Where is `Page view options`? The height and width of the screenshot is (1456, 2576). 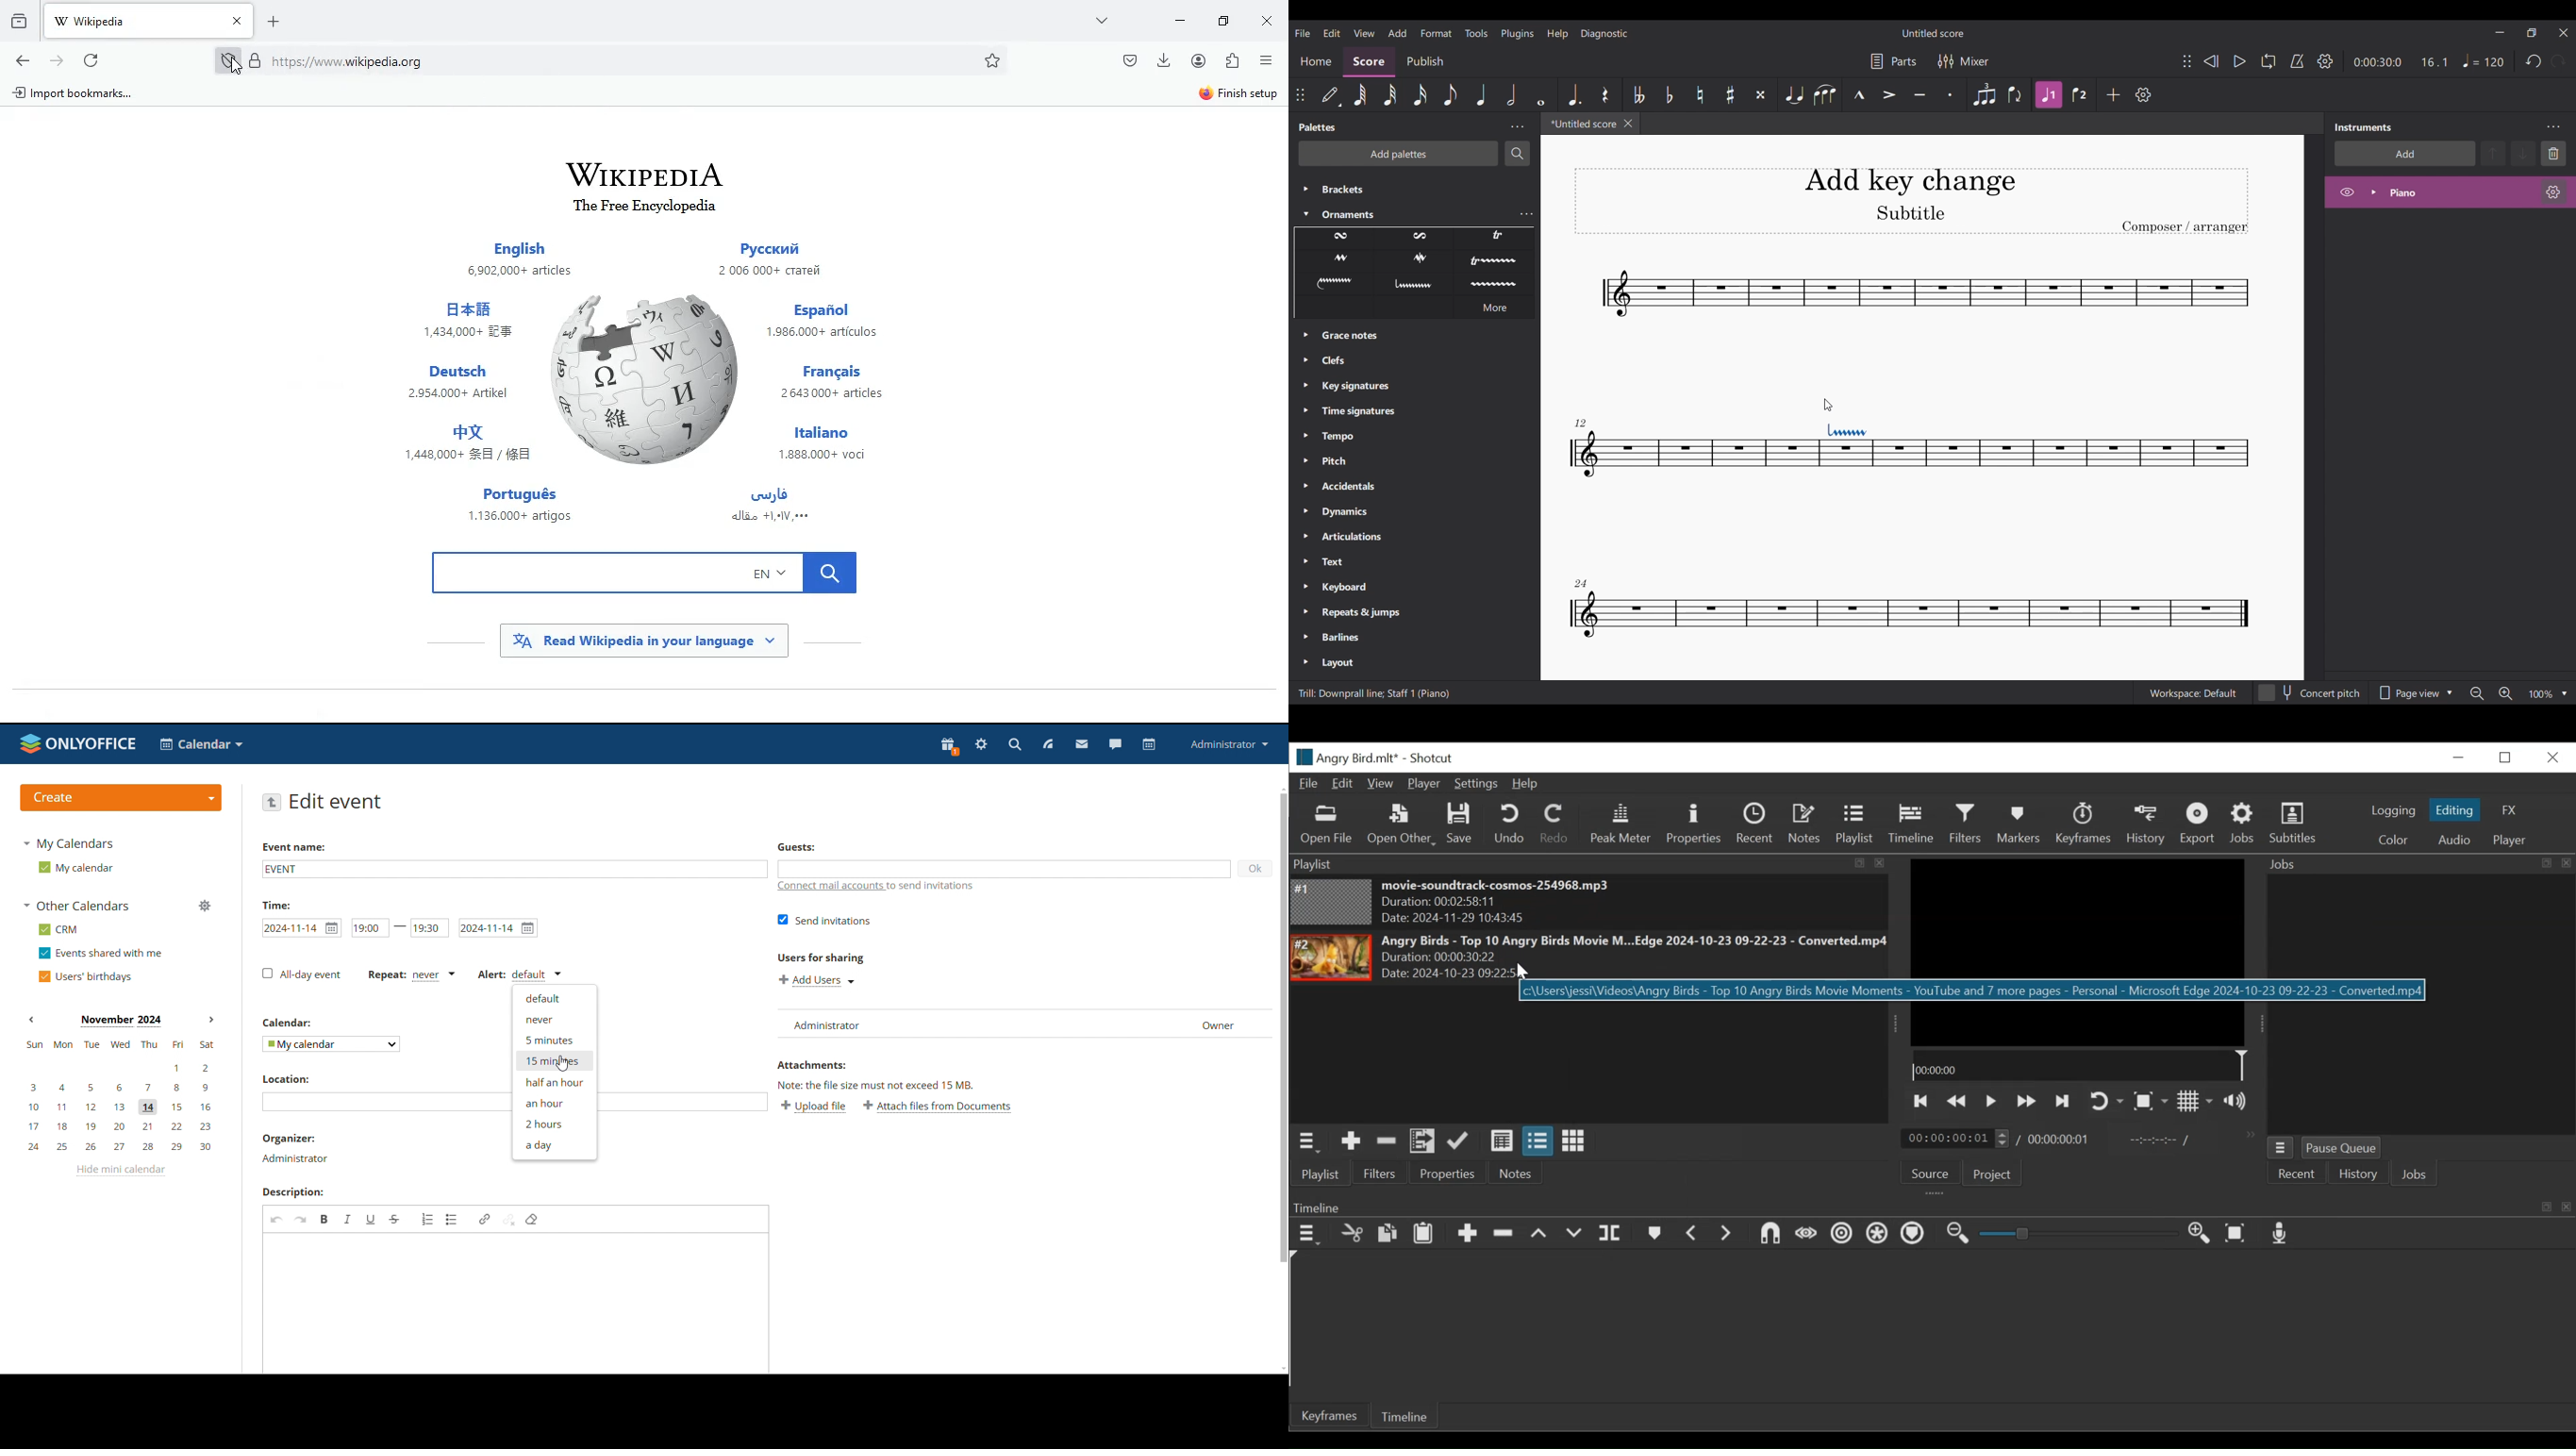 Page view options is located at coordinates (2415, 693).